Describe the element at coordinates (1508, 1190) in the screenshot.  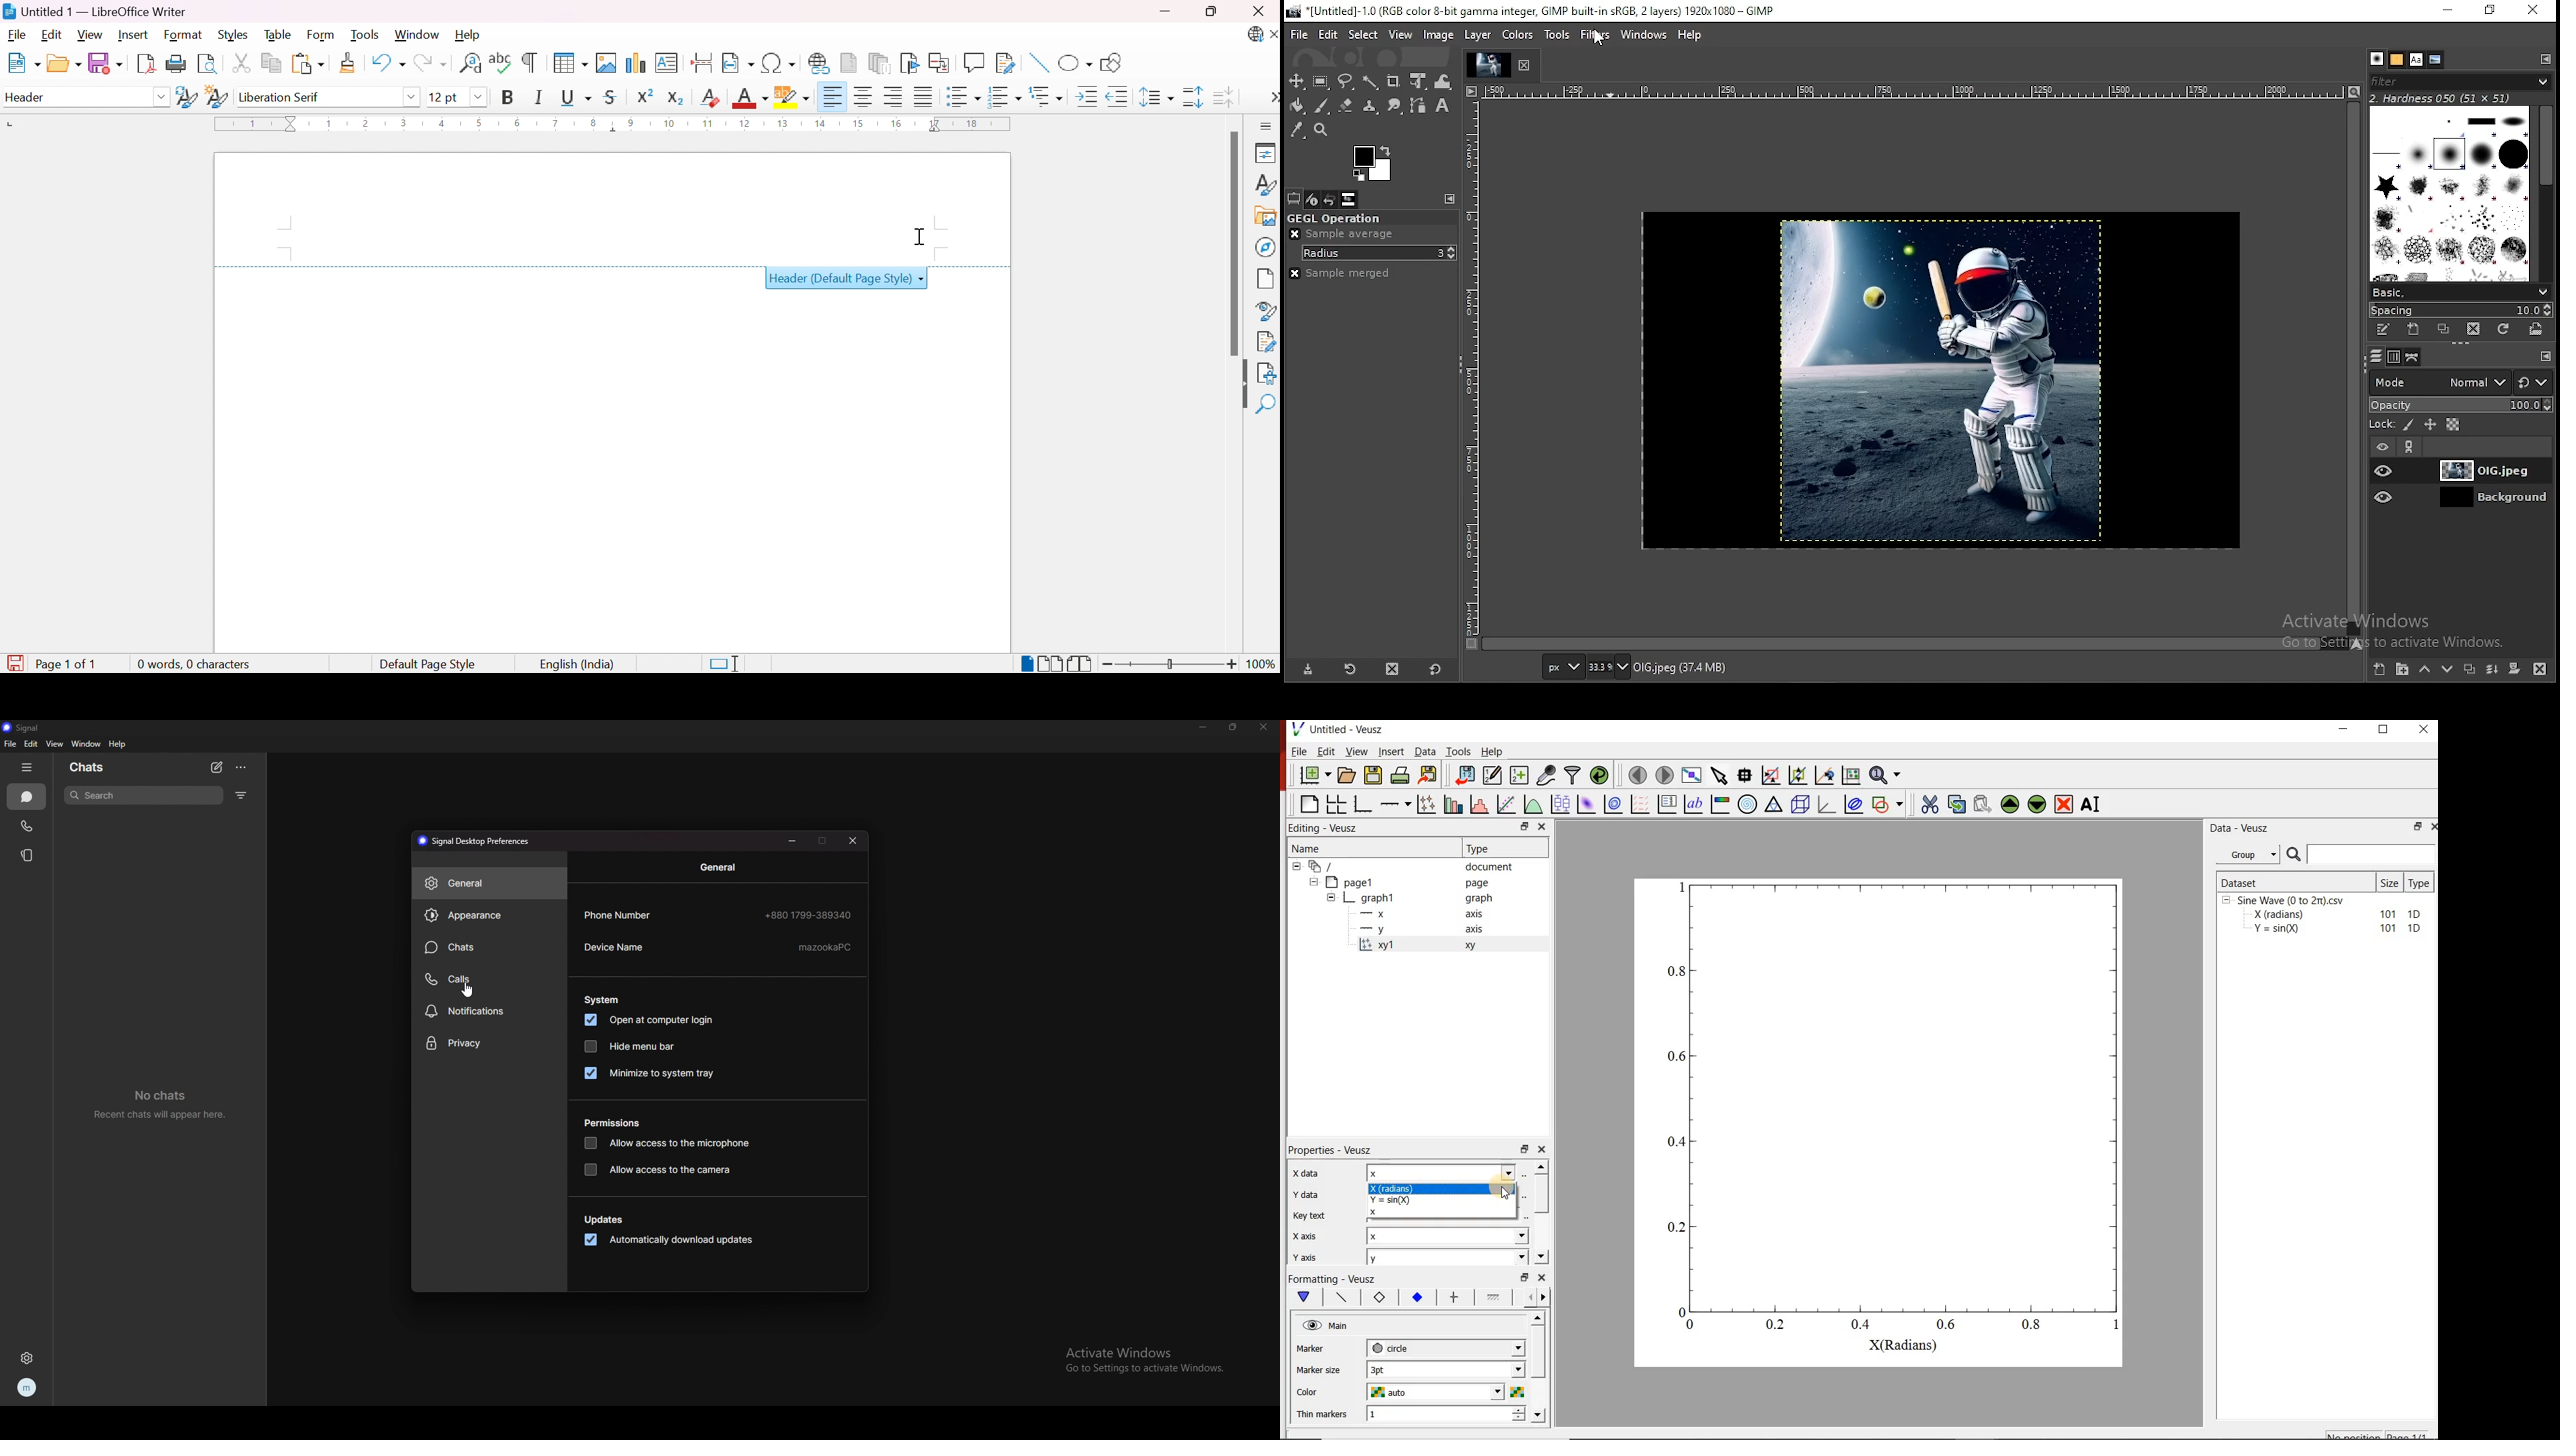
I see `Cursor` at that location.